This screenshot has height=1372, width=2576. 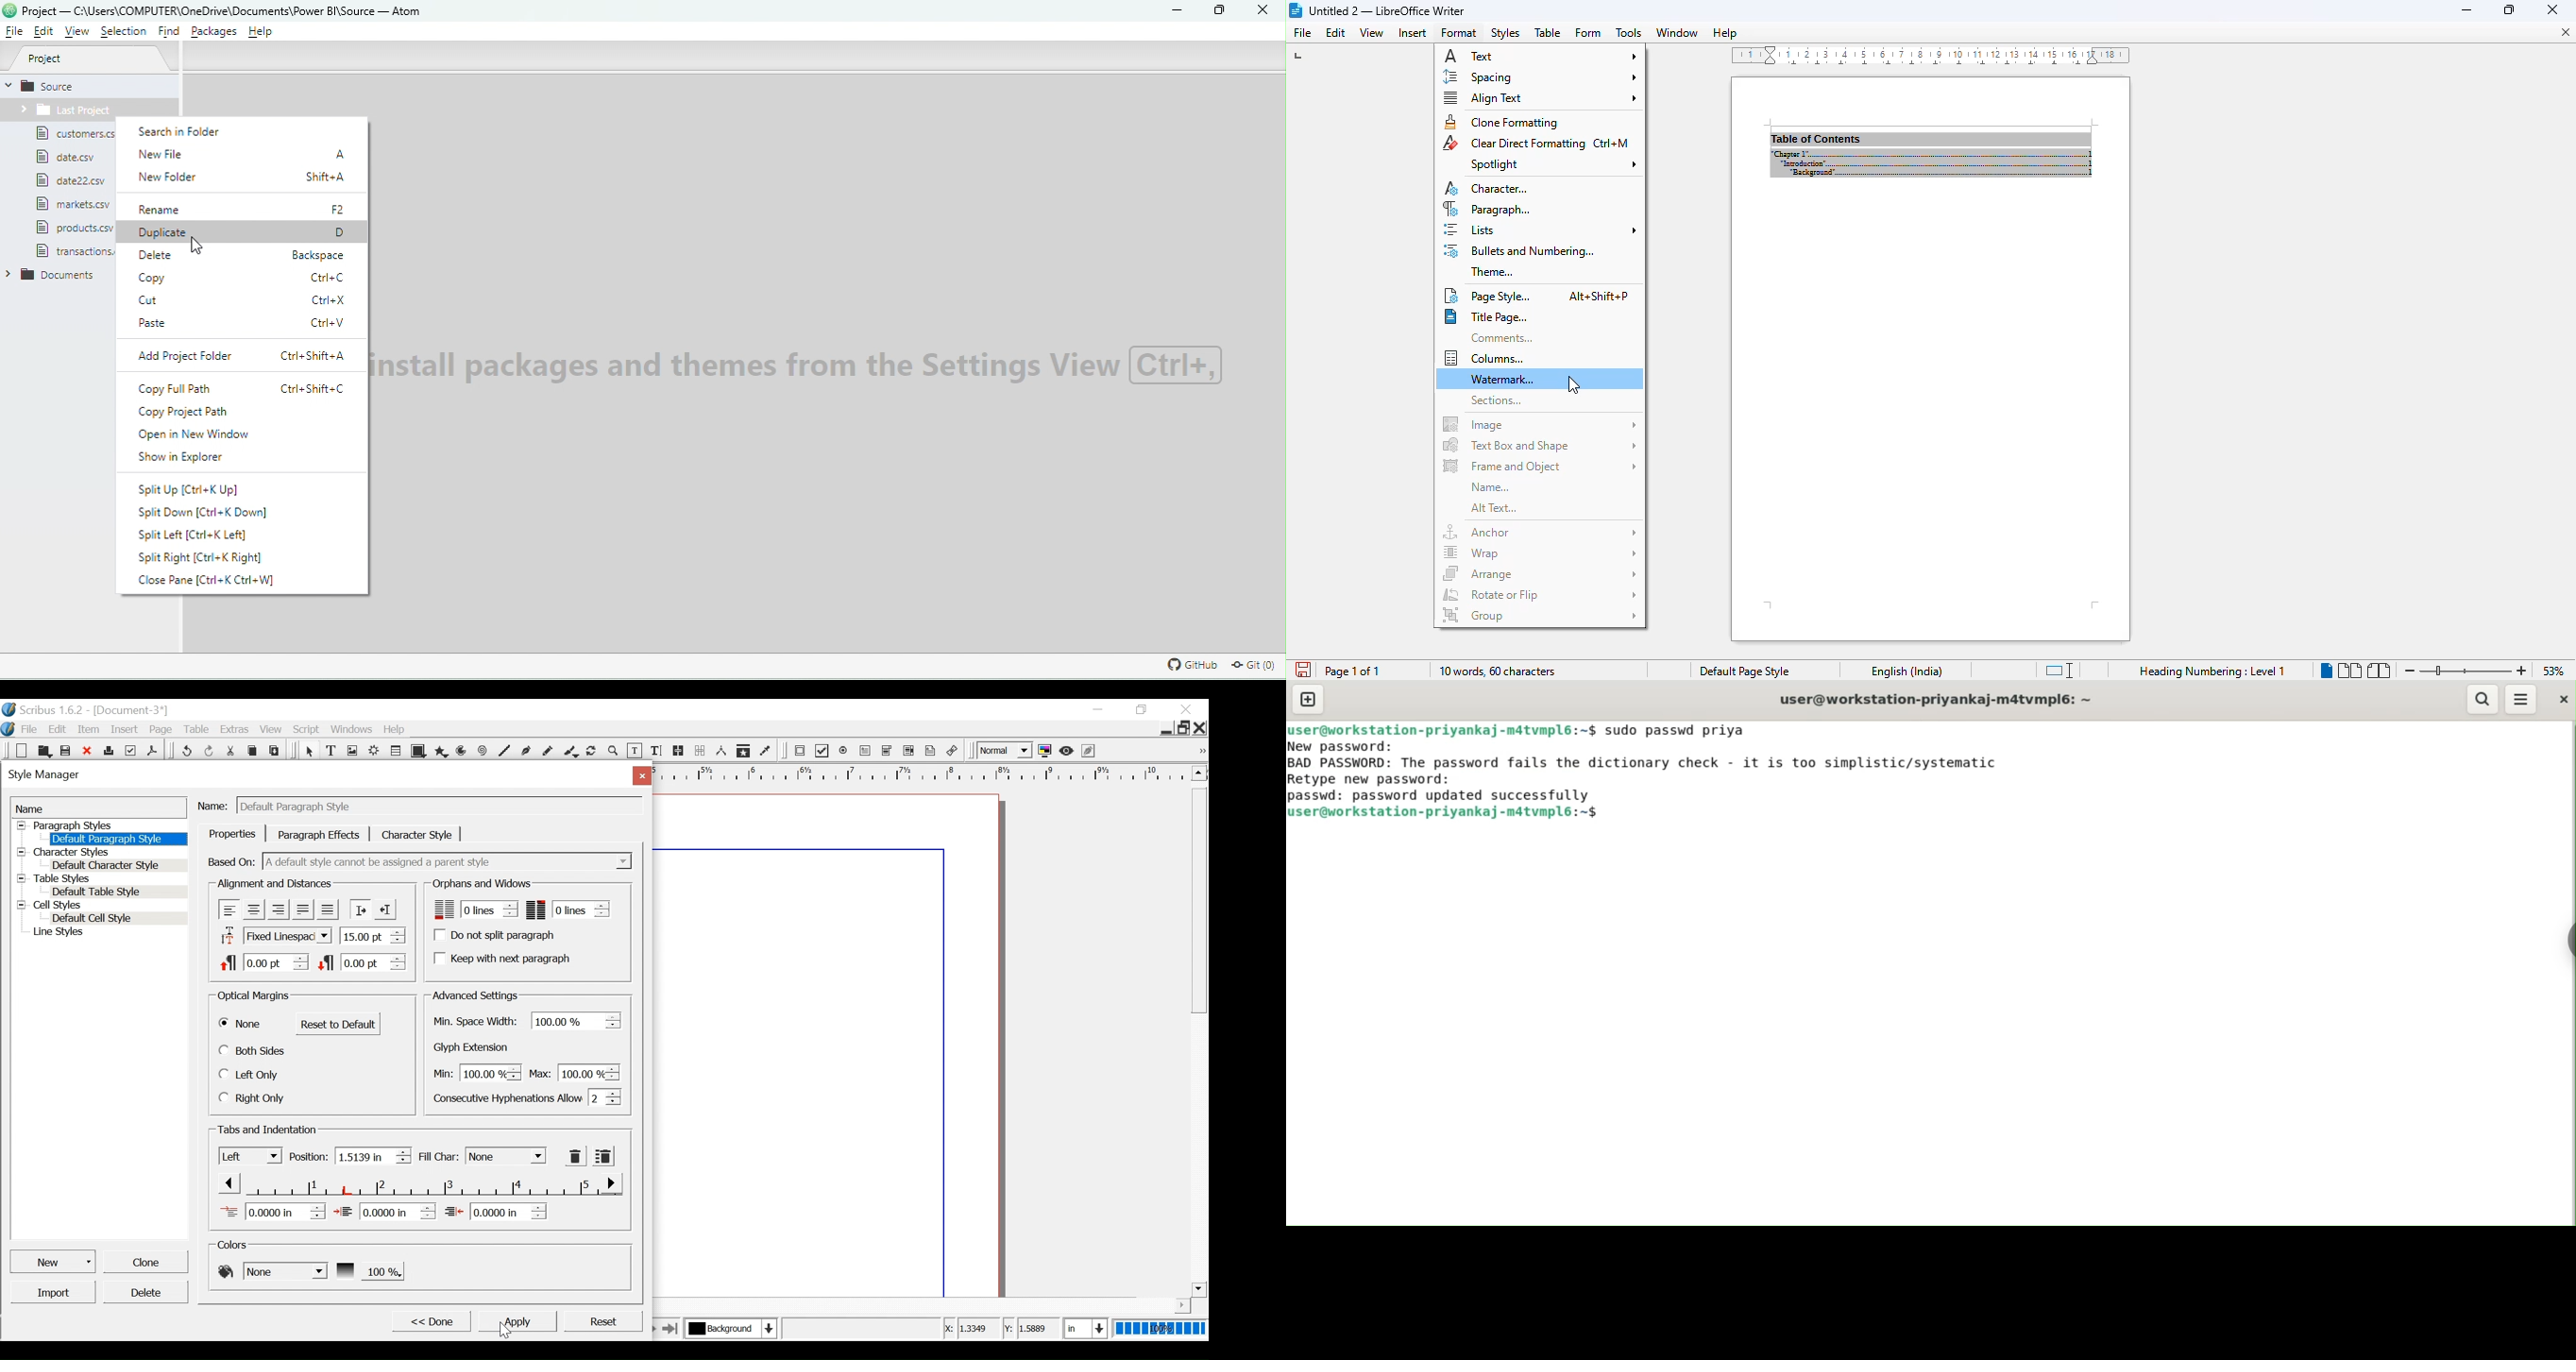 What do you see at coordinates (1501, 338) in the screenshot?
I see `comments` at bounding box center [1501, 338].